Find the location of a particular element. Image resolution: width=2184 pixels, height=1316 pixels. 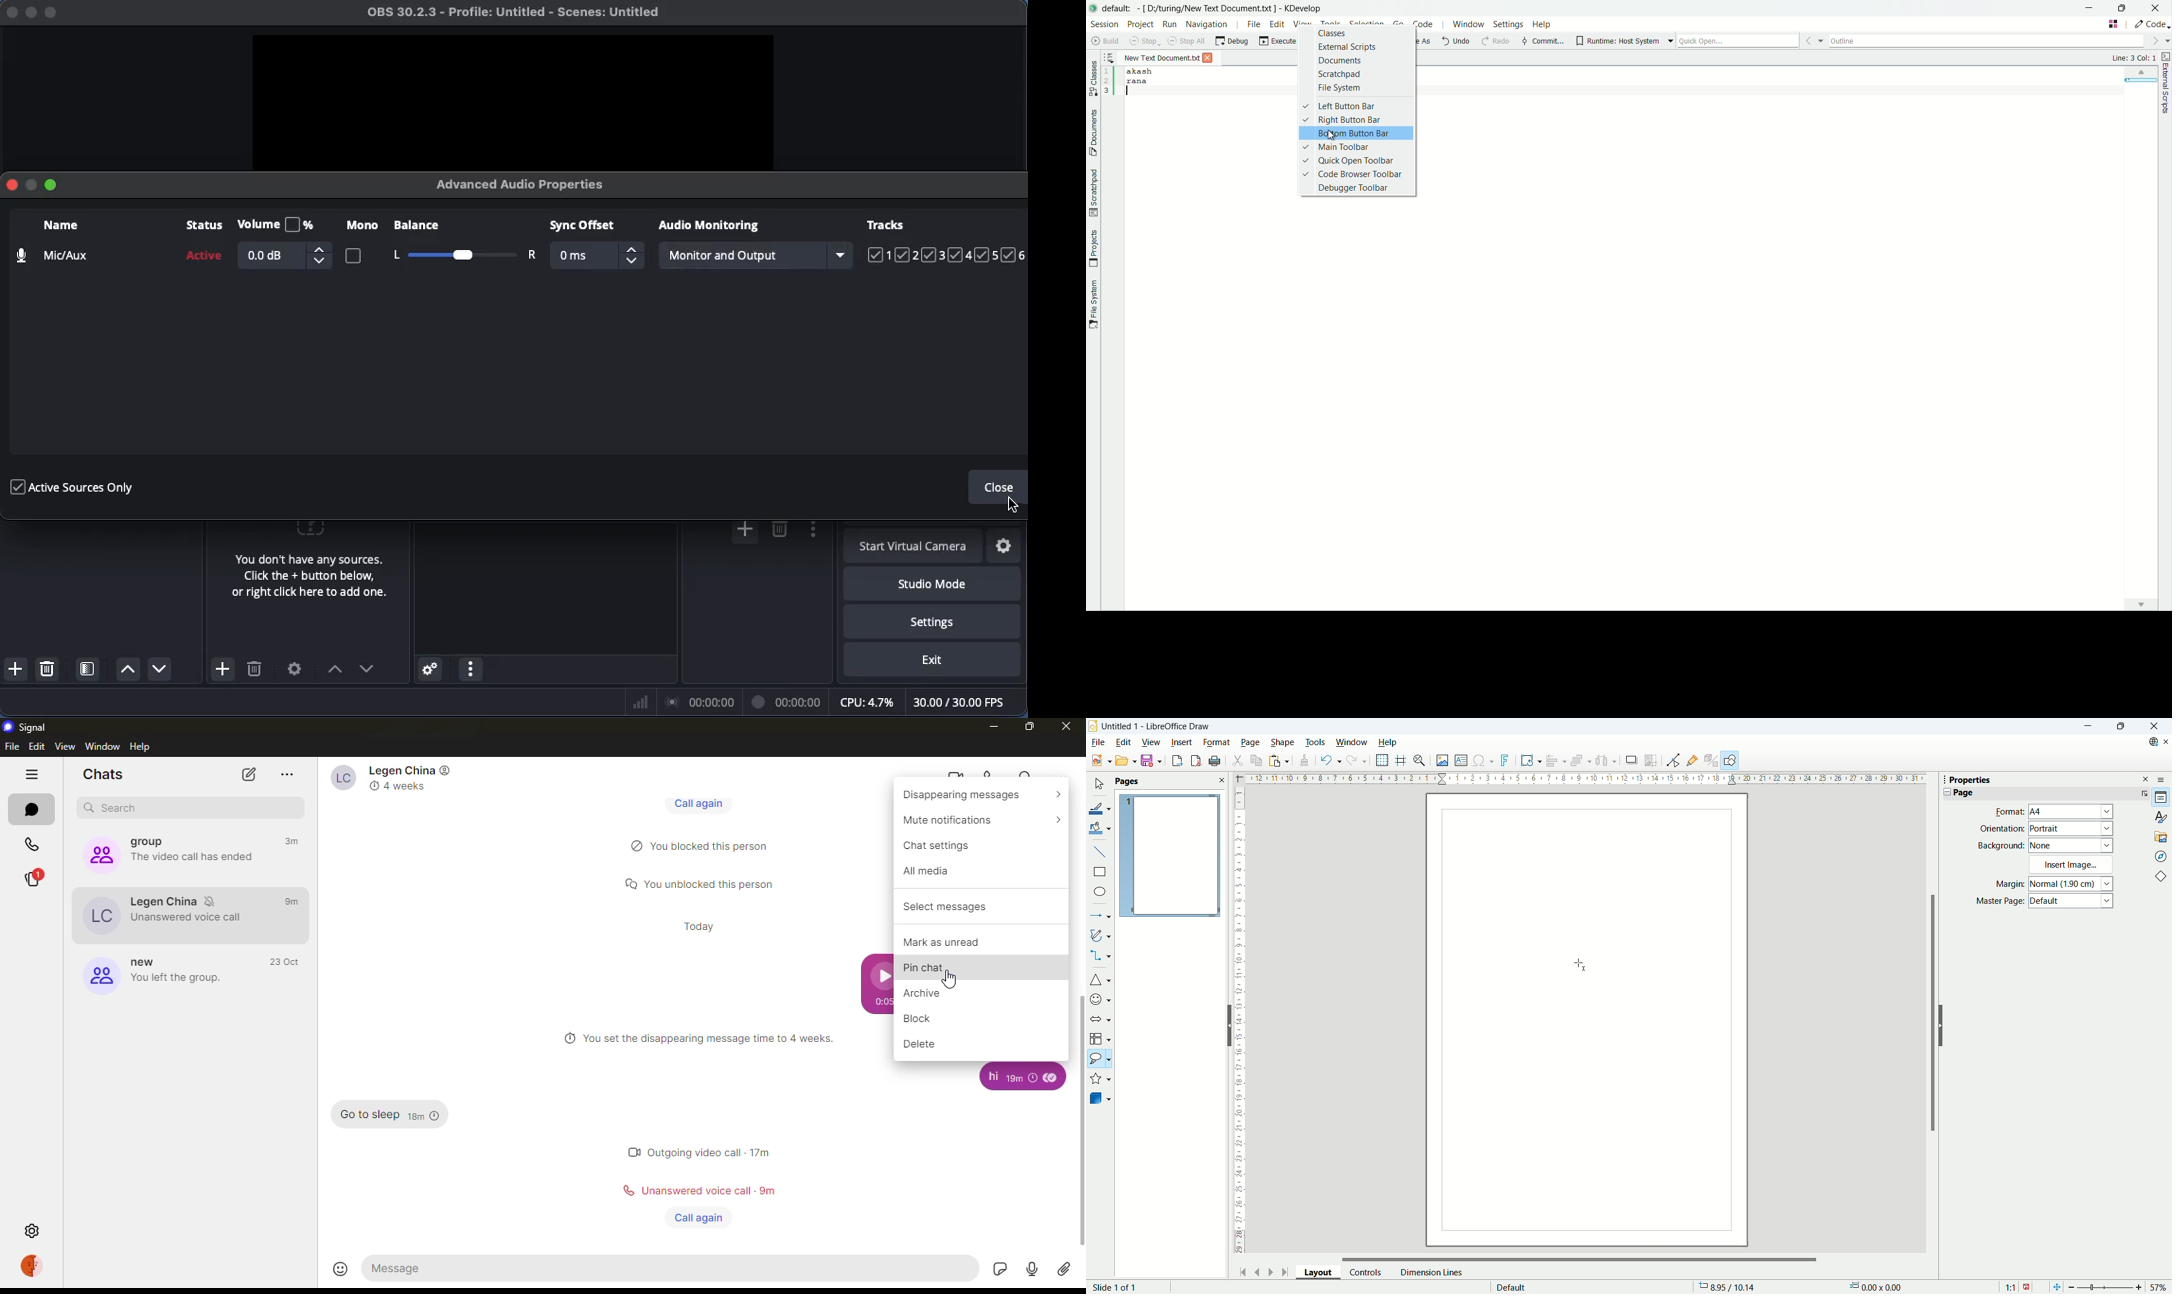

settings is located at coordinates (32, 1230).